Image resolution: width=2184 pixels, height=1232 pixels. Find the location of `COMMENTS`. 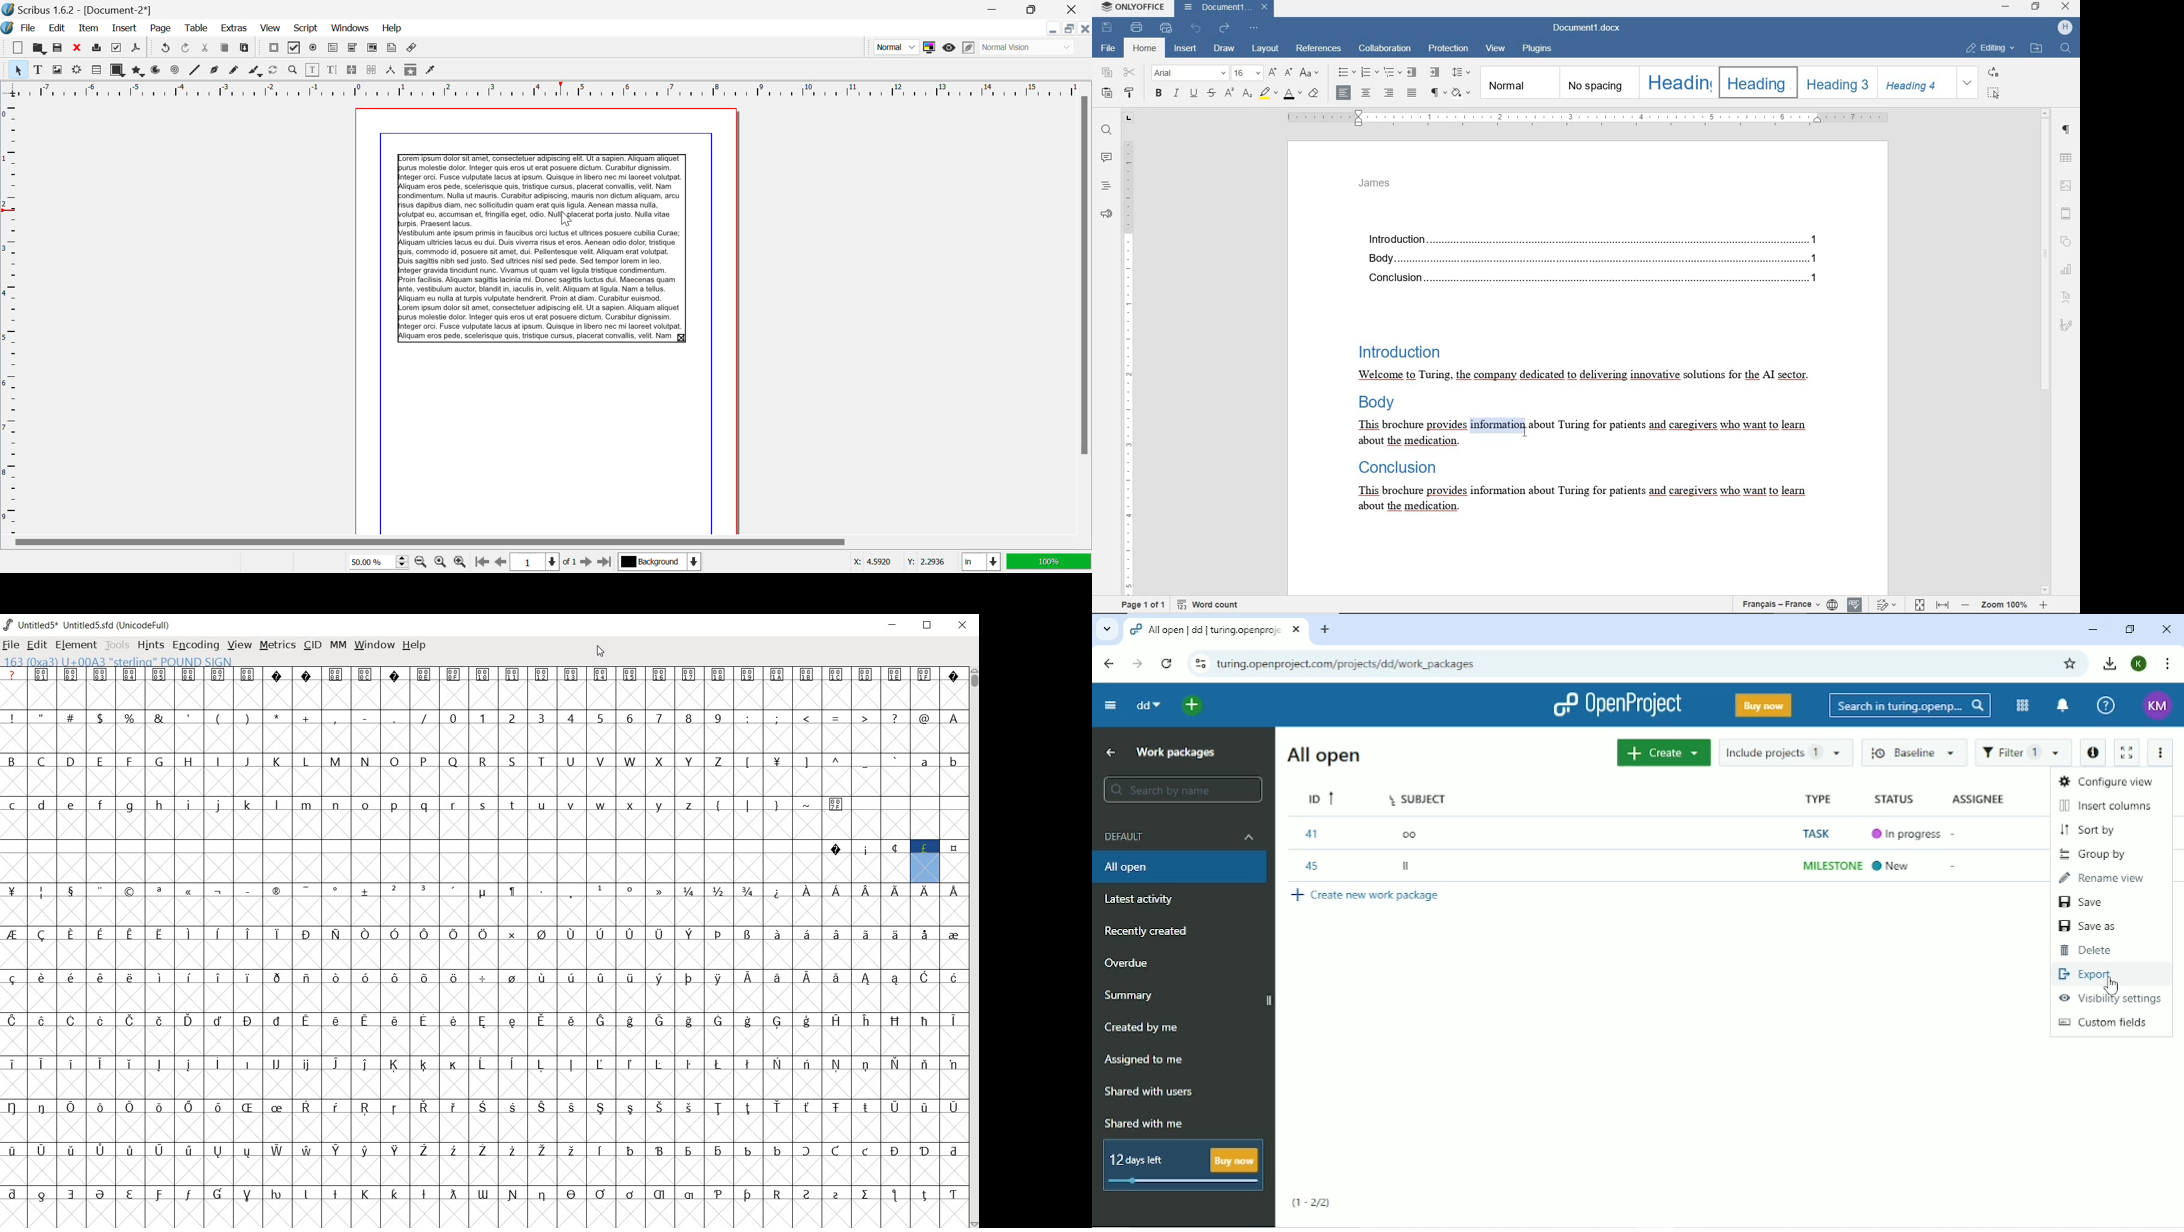

COMMENTS is located at coordinates (1105, 158).